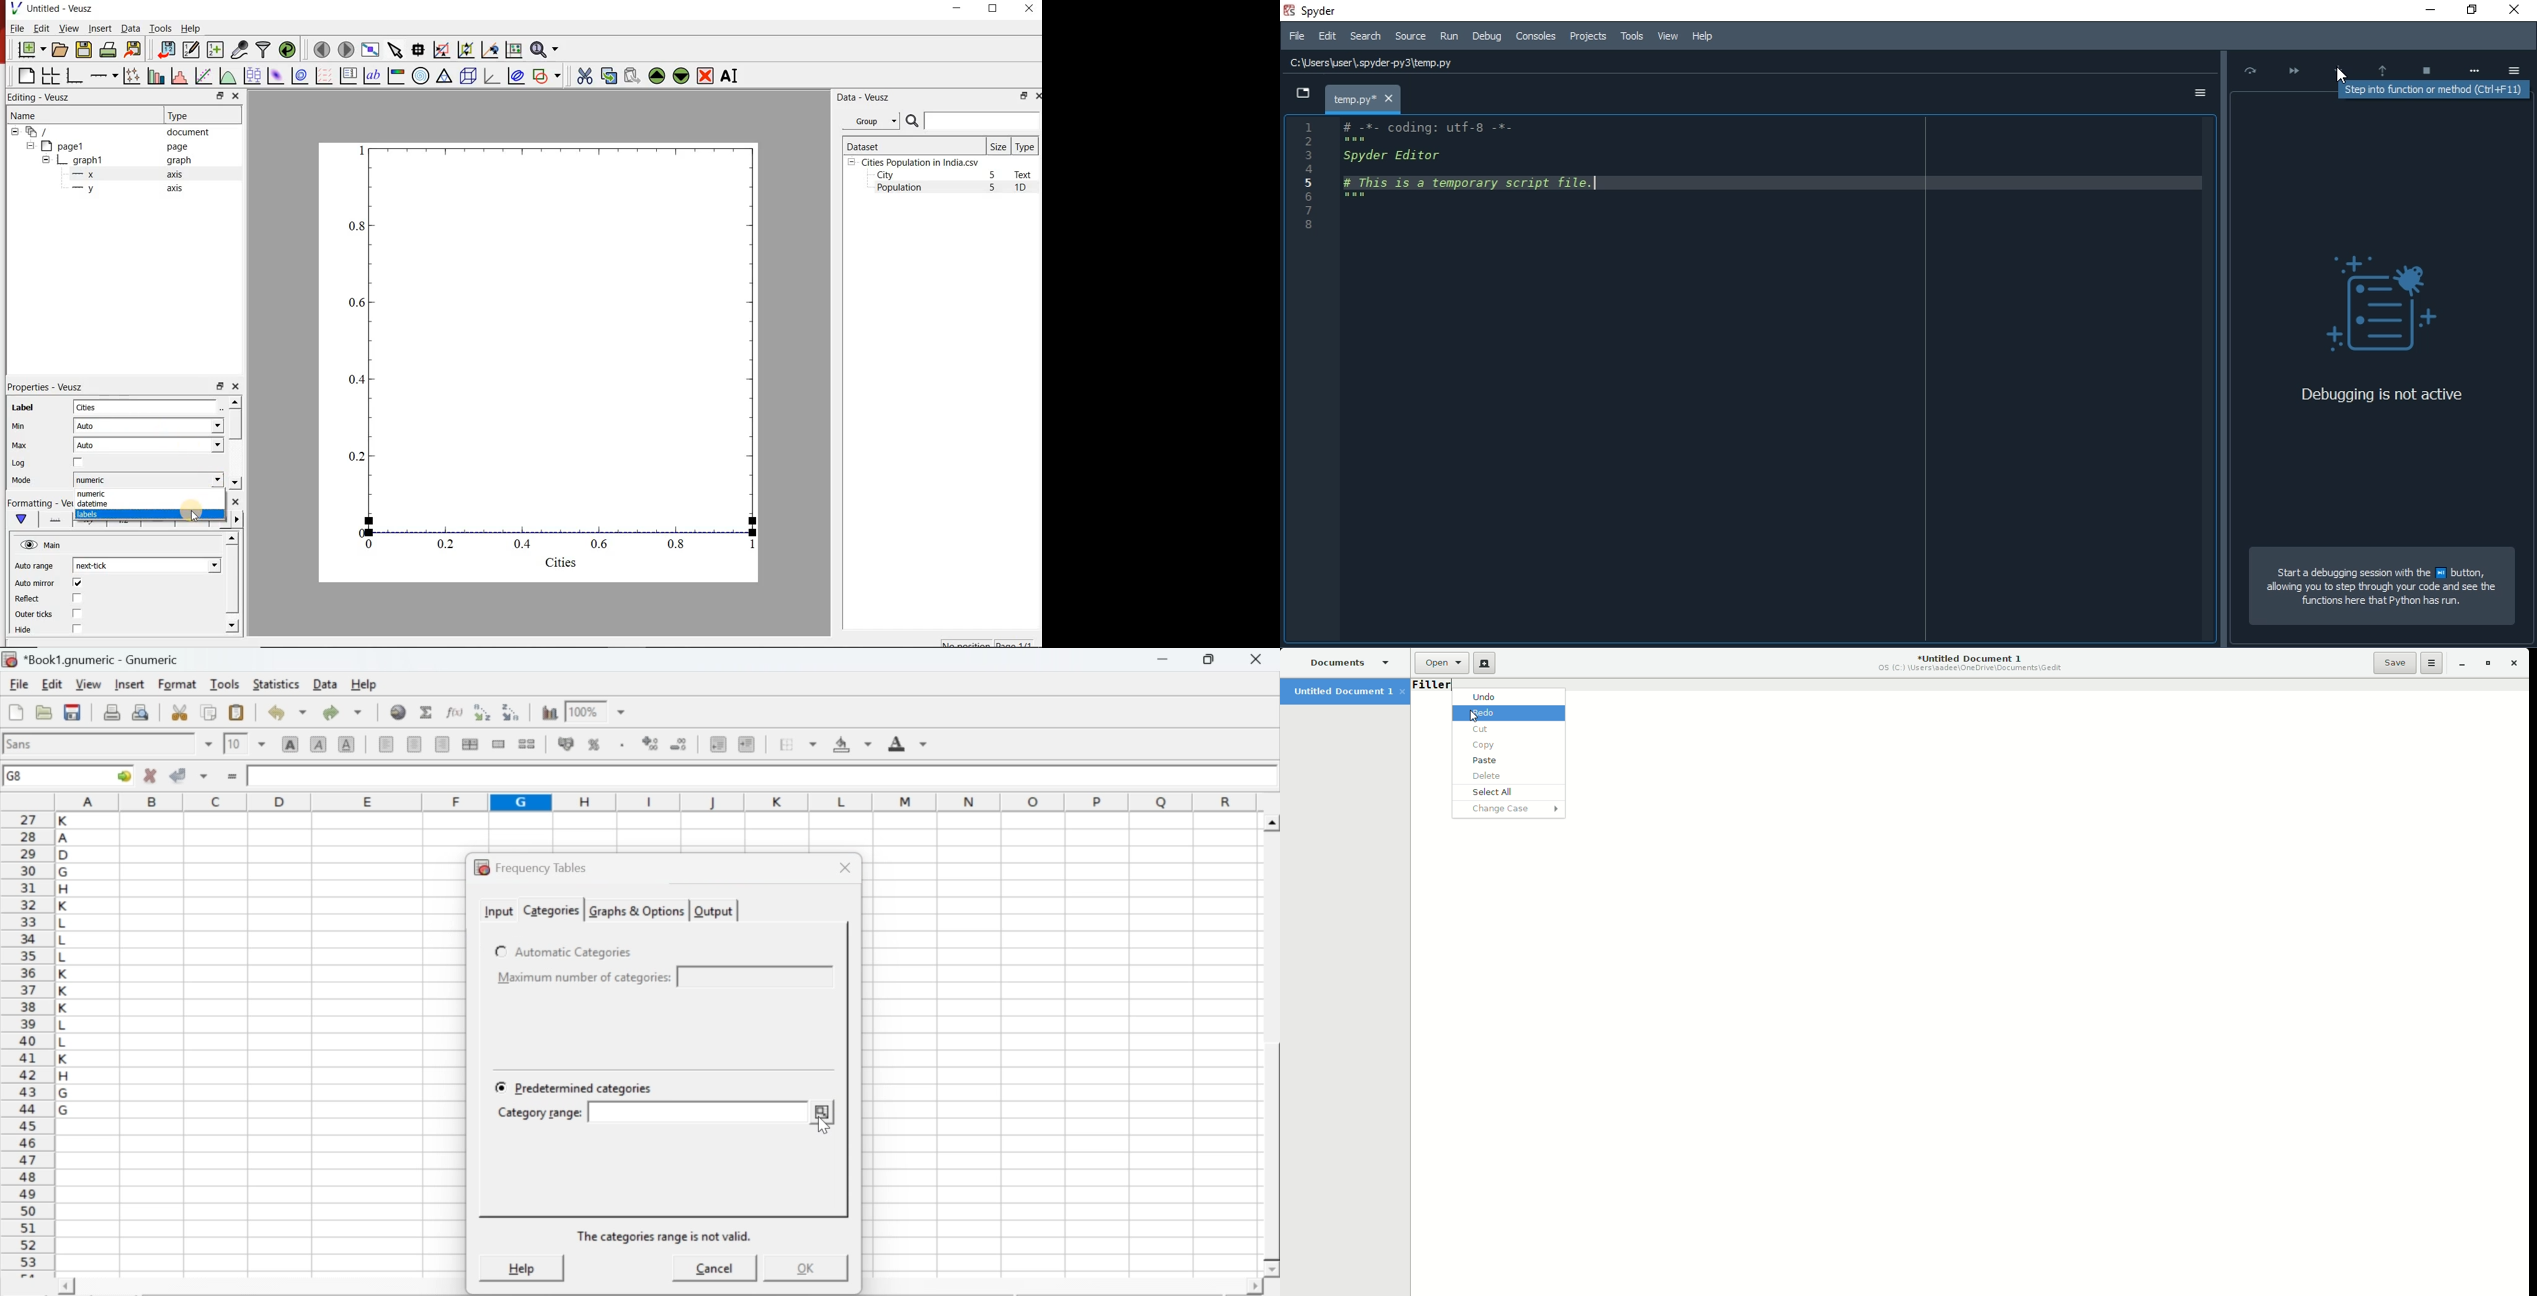 The height and width of the screenshot is (1316, 2548). Describe the element at coordinates (1534, 36) in the screenshot. I see `Consoles` at that location.